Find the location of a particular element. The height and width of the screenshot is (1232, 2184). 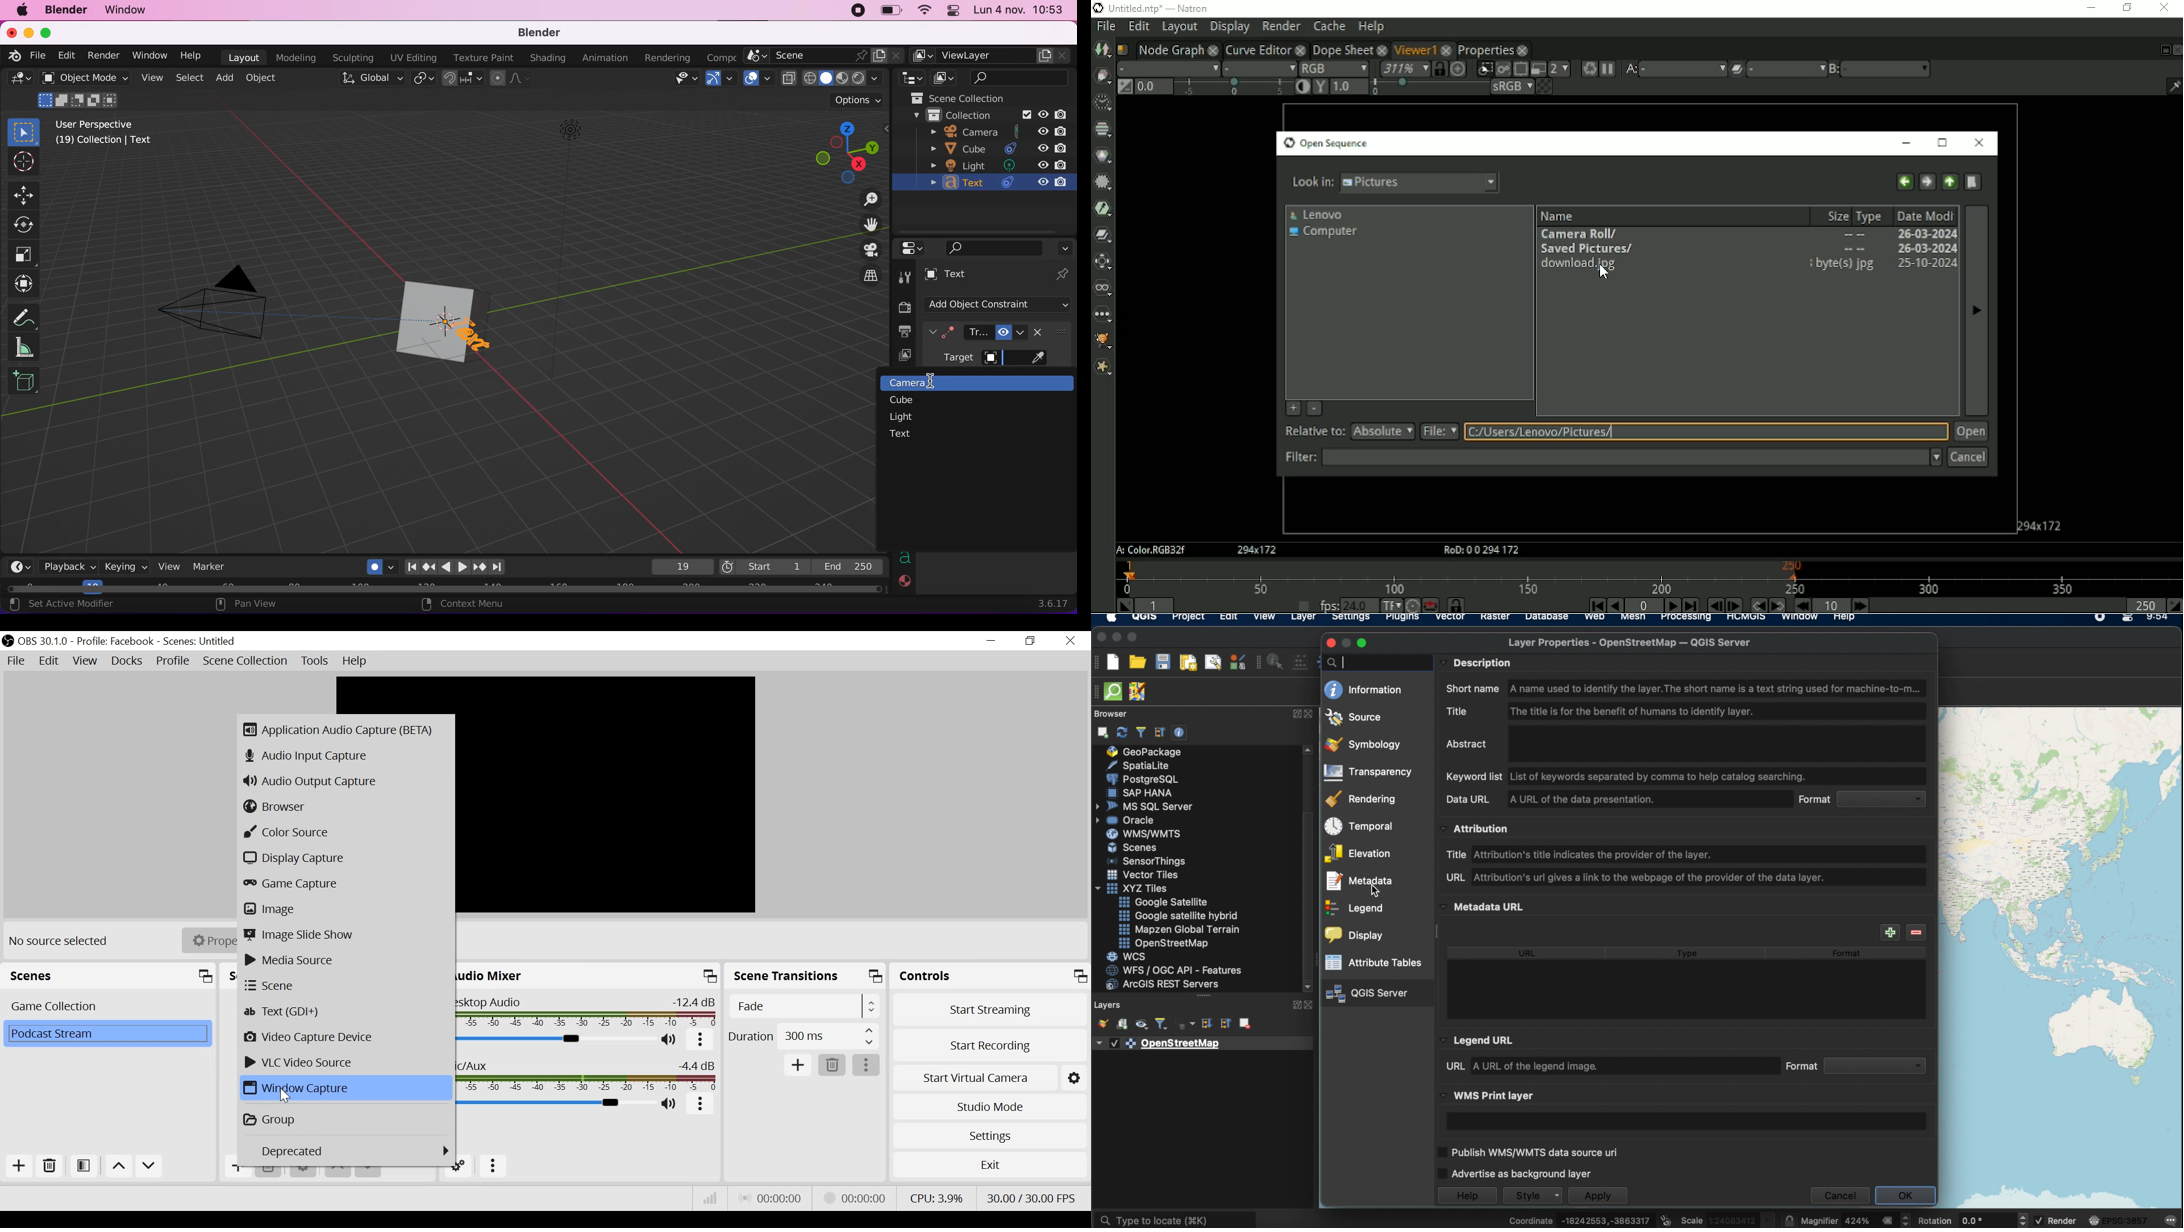

description is located at coordinates (1478, 662).